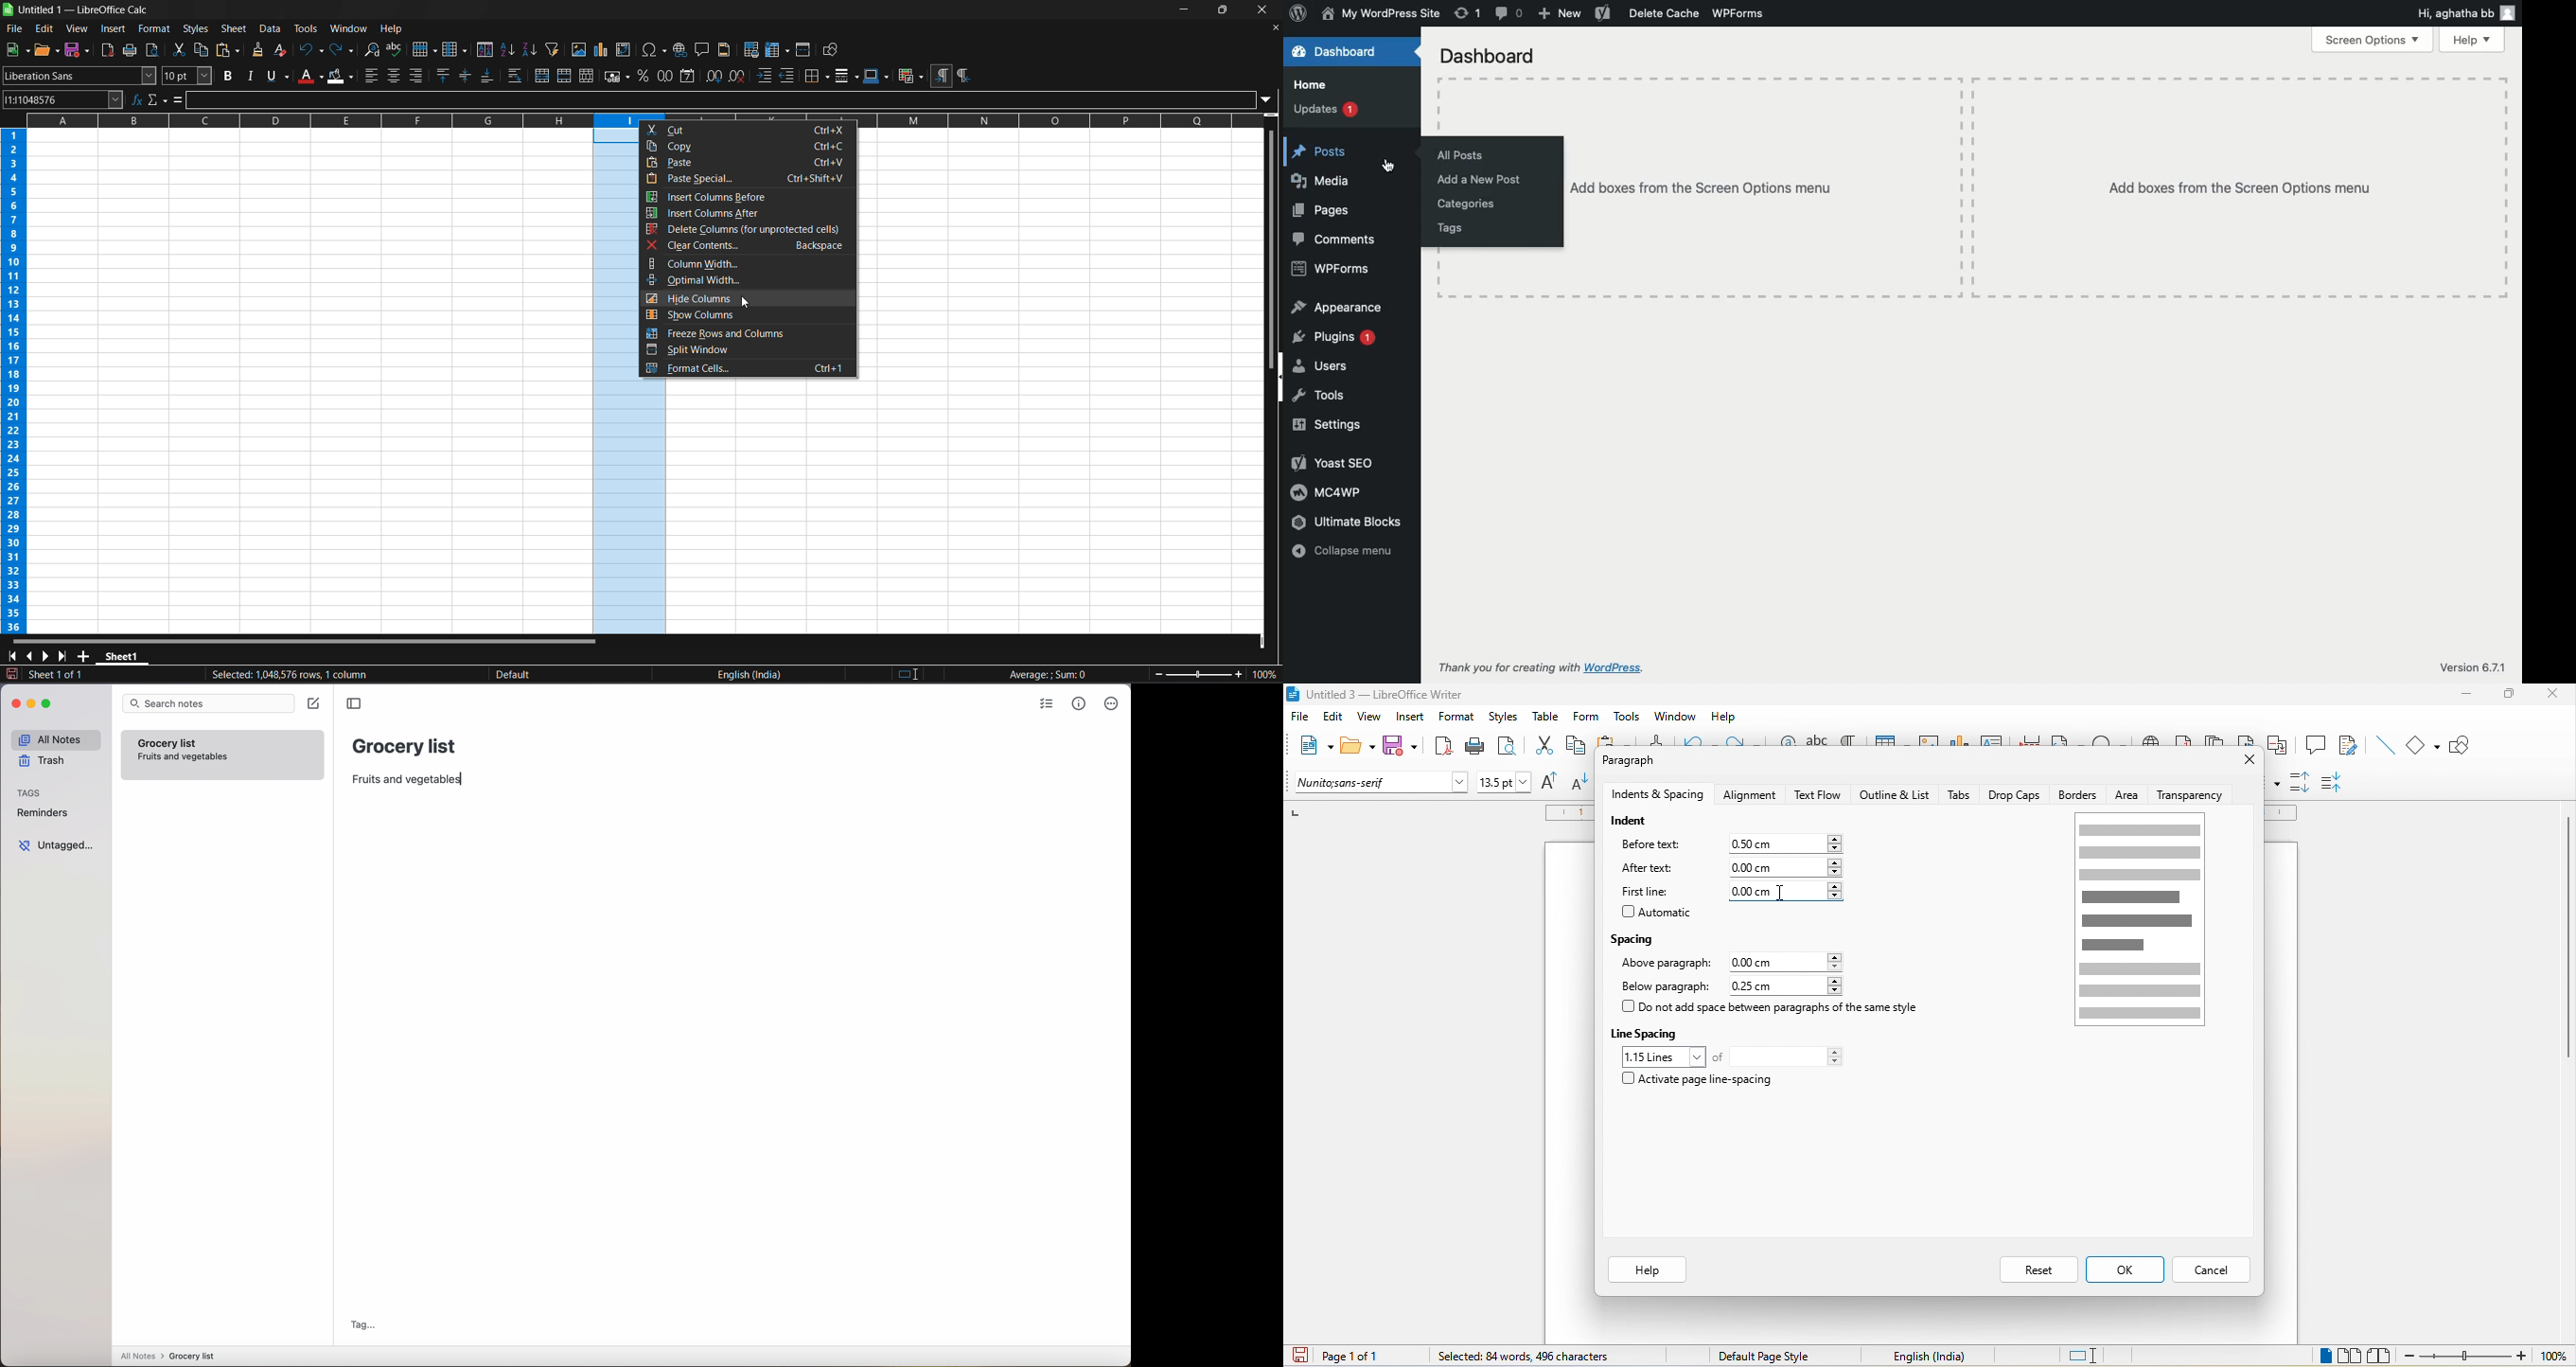 The image size is (2576, 1372). I want to click on automatic, so click(1667, 914).